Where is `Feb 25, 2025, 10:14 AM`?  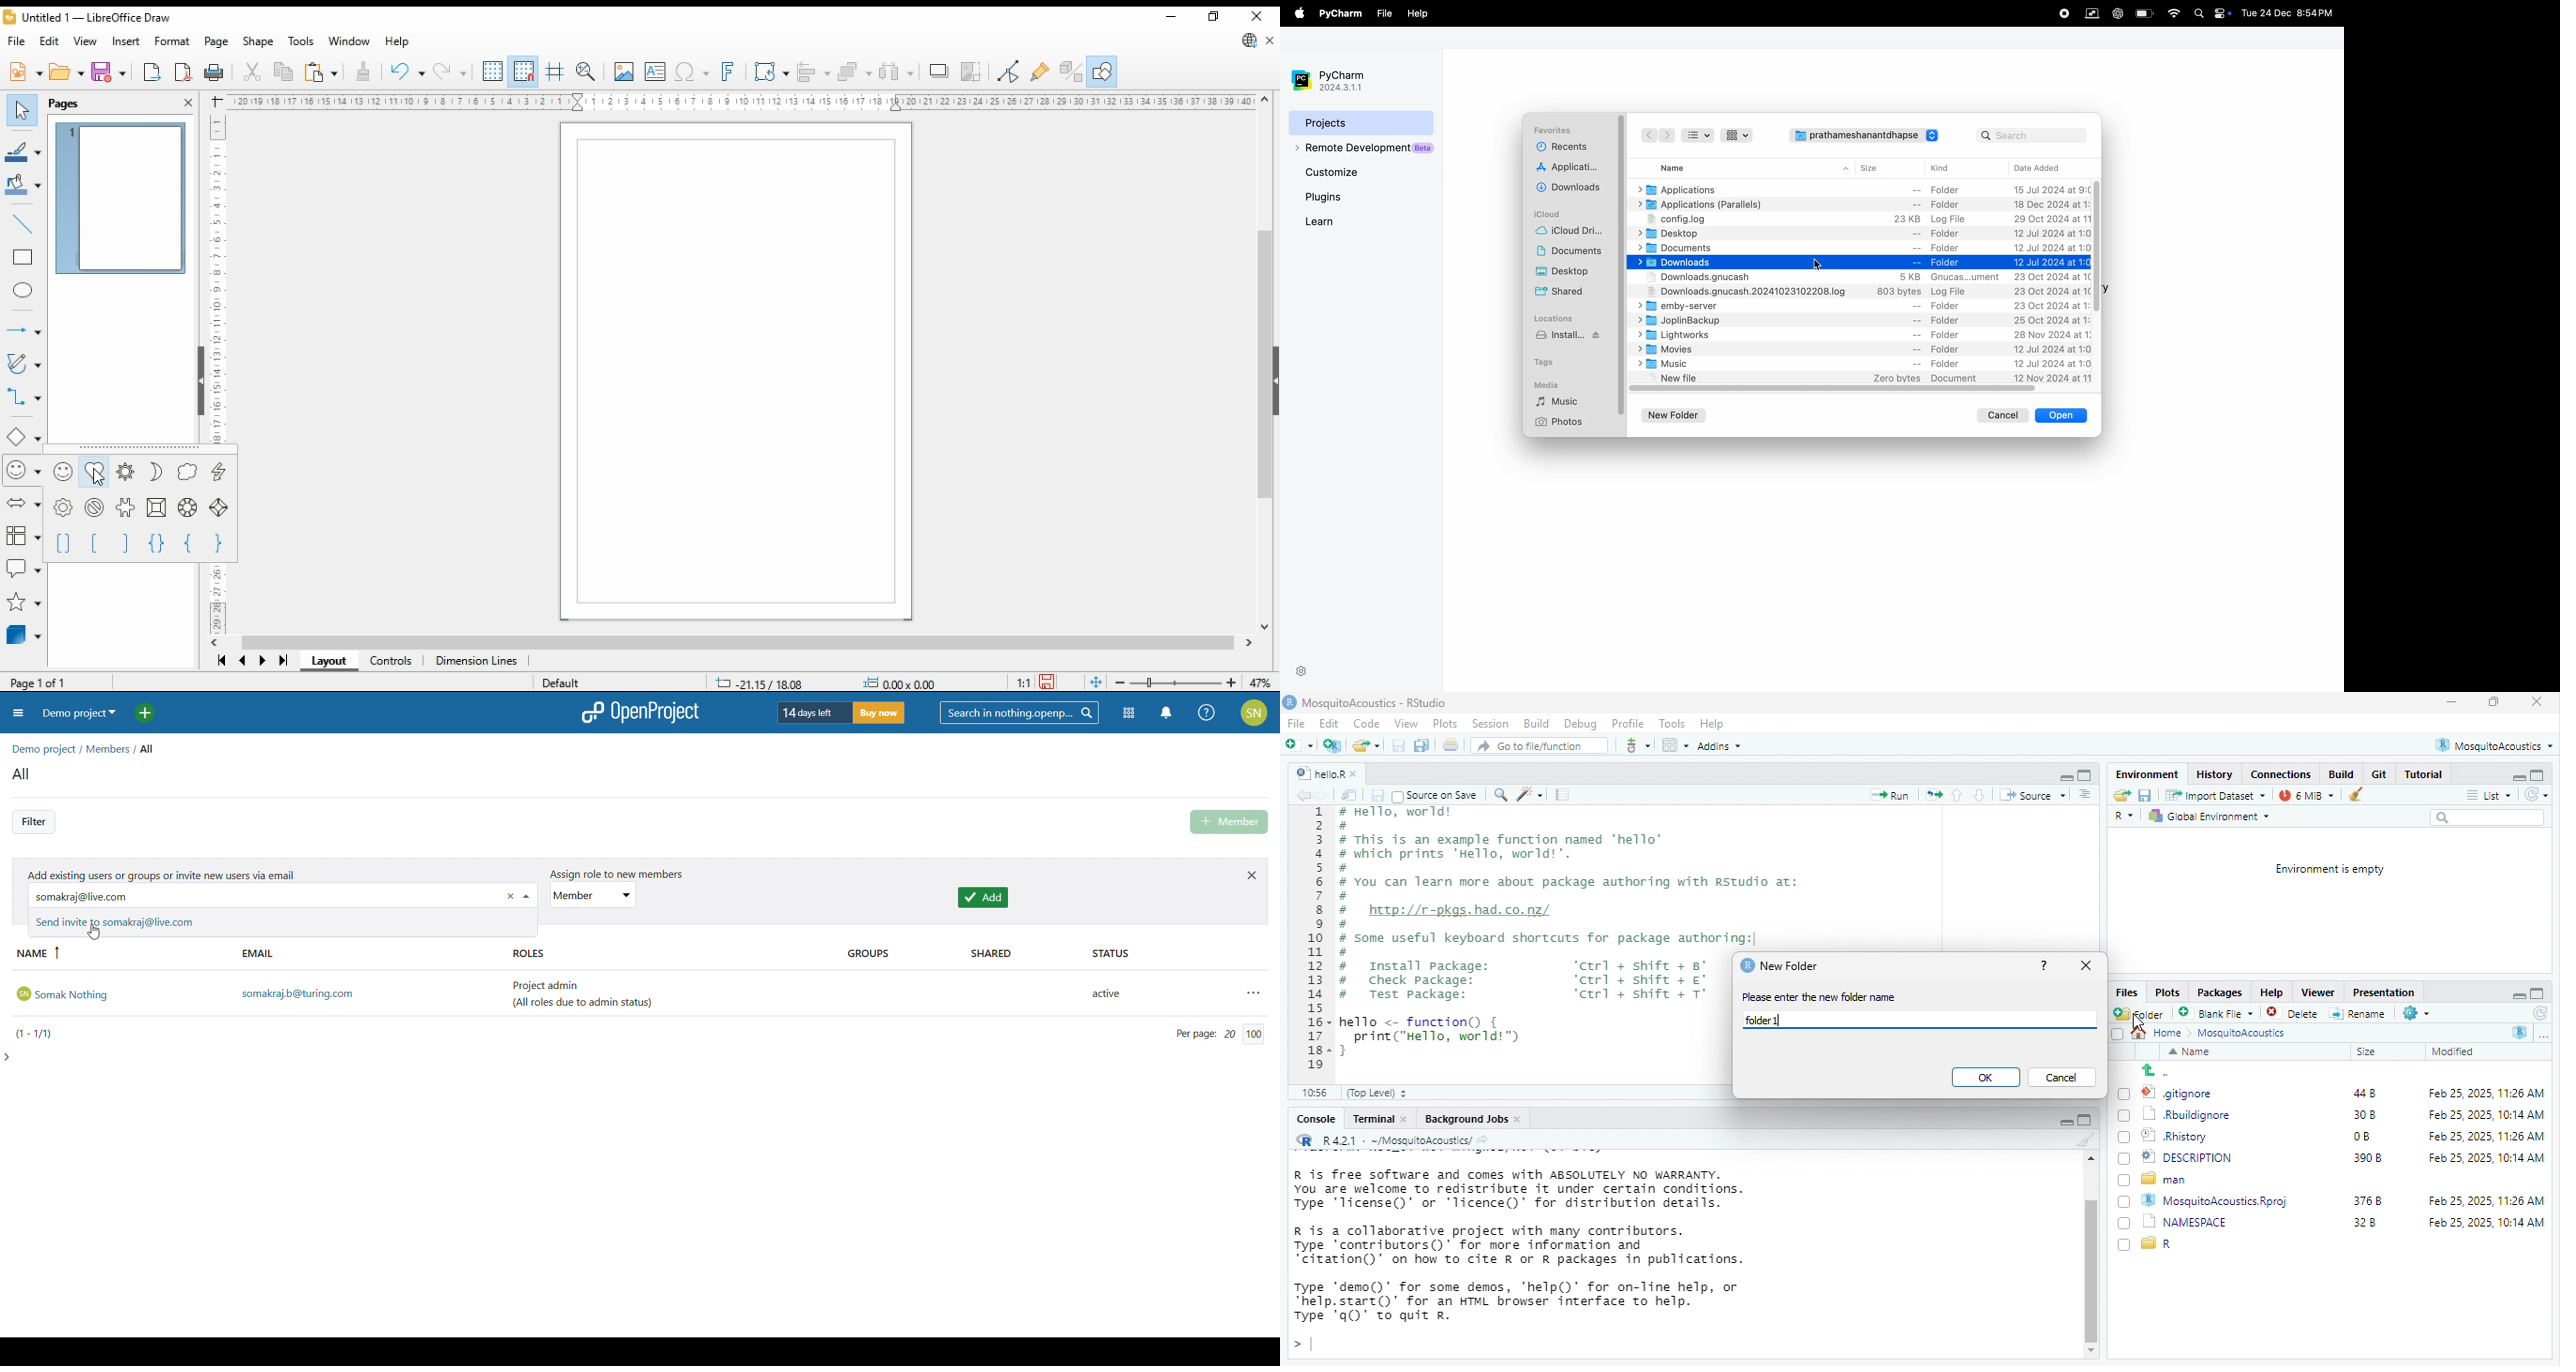 Feb 25, 2025, 10:14 AM is located at coordinates (2485, 1158).